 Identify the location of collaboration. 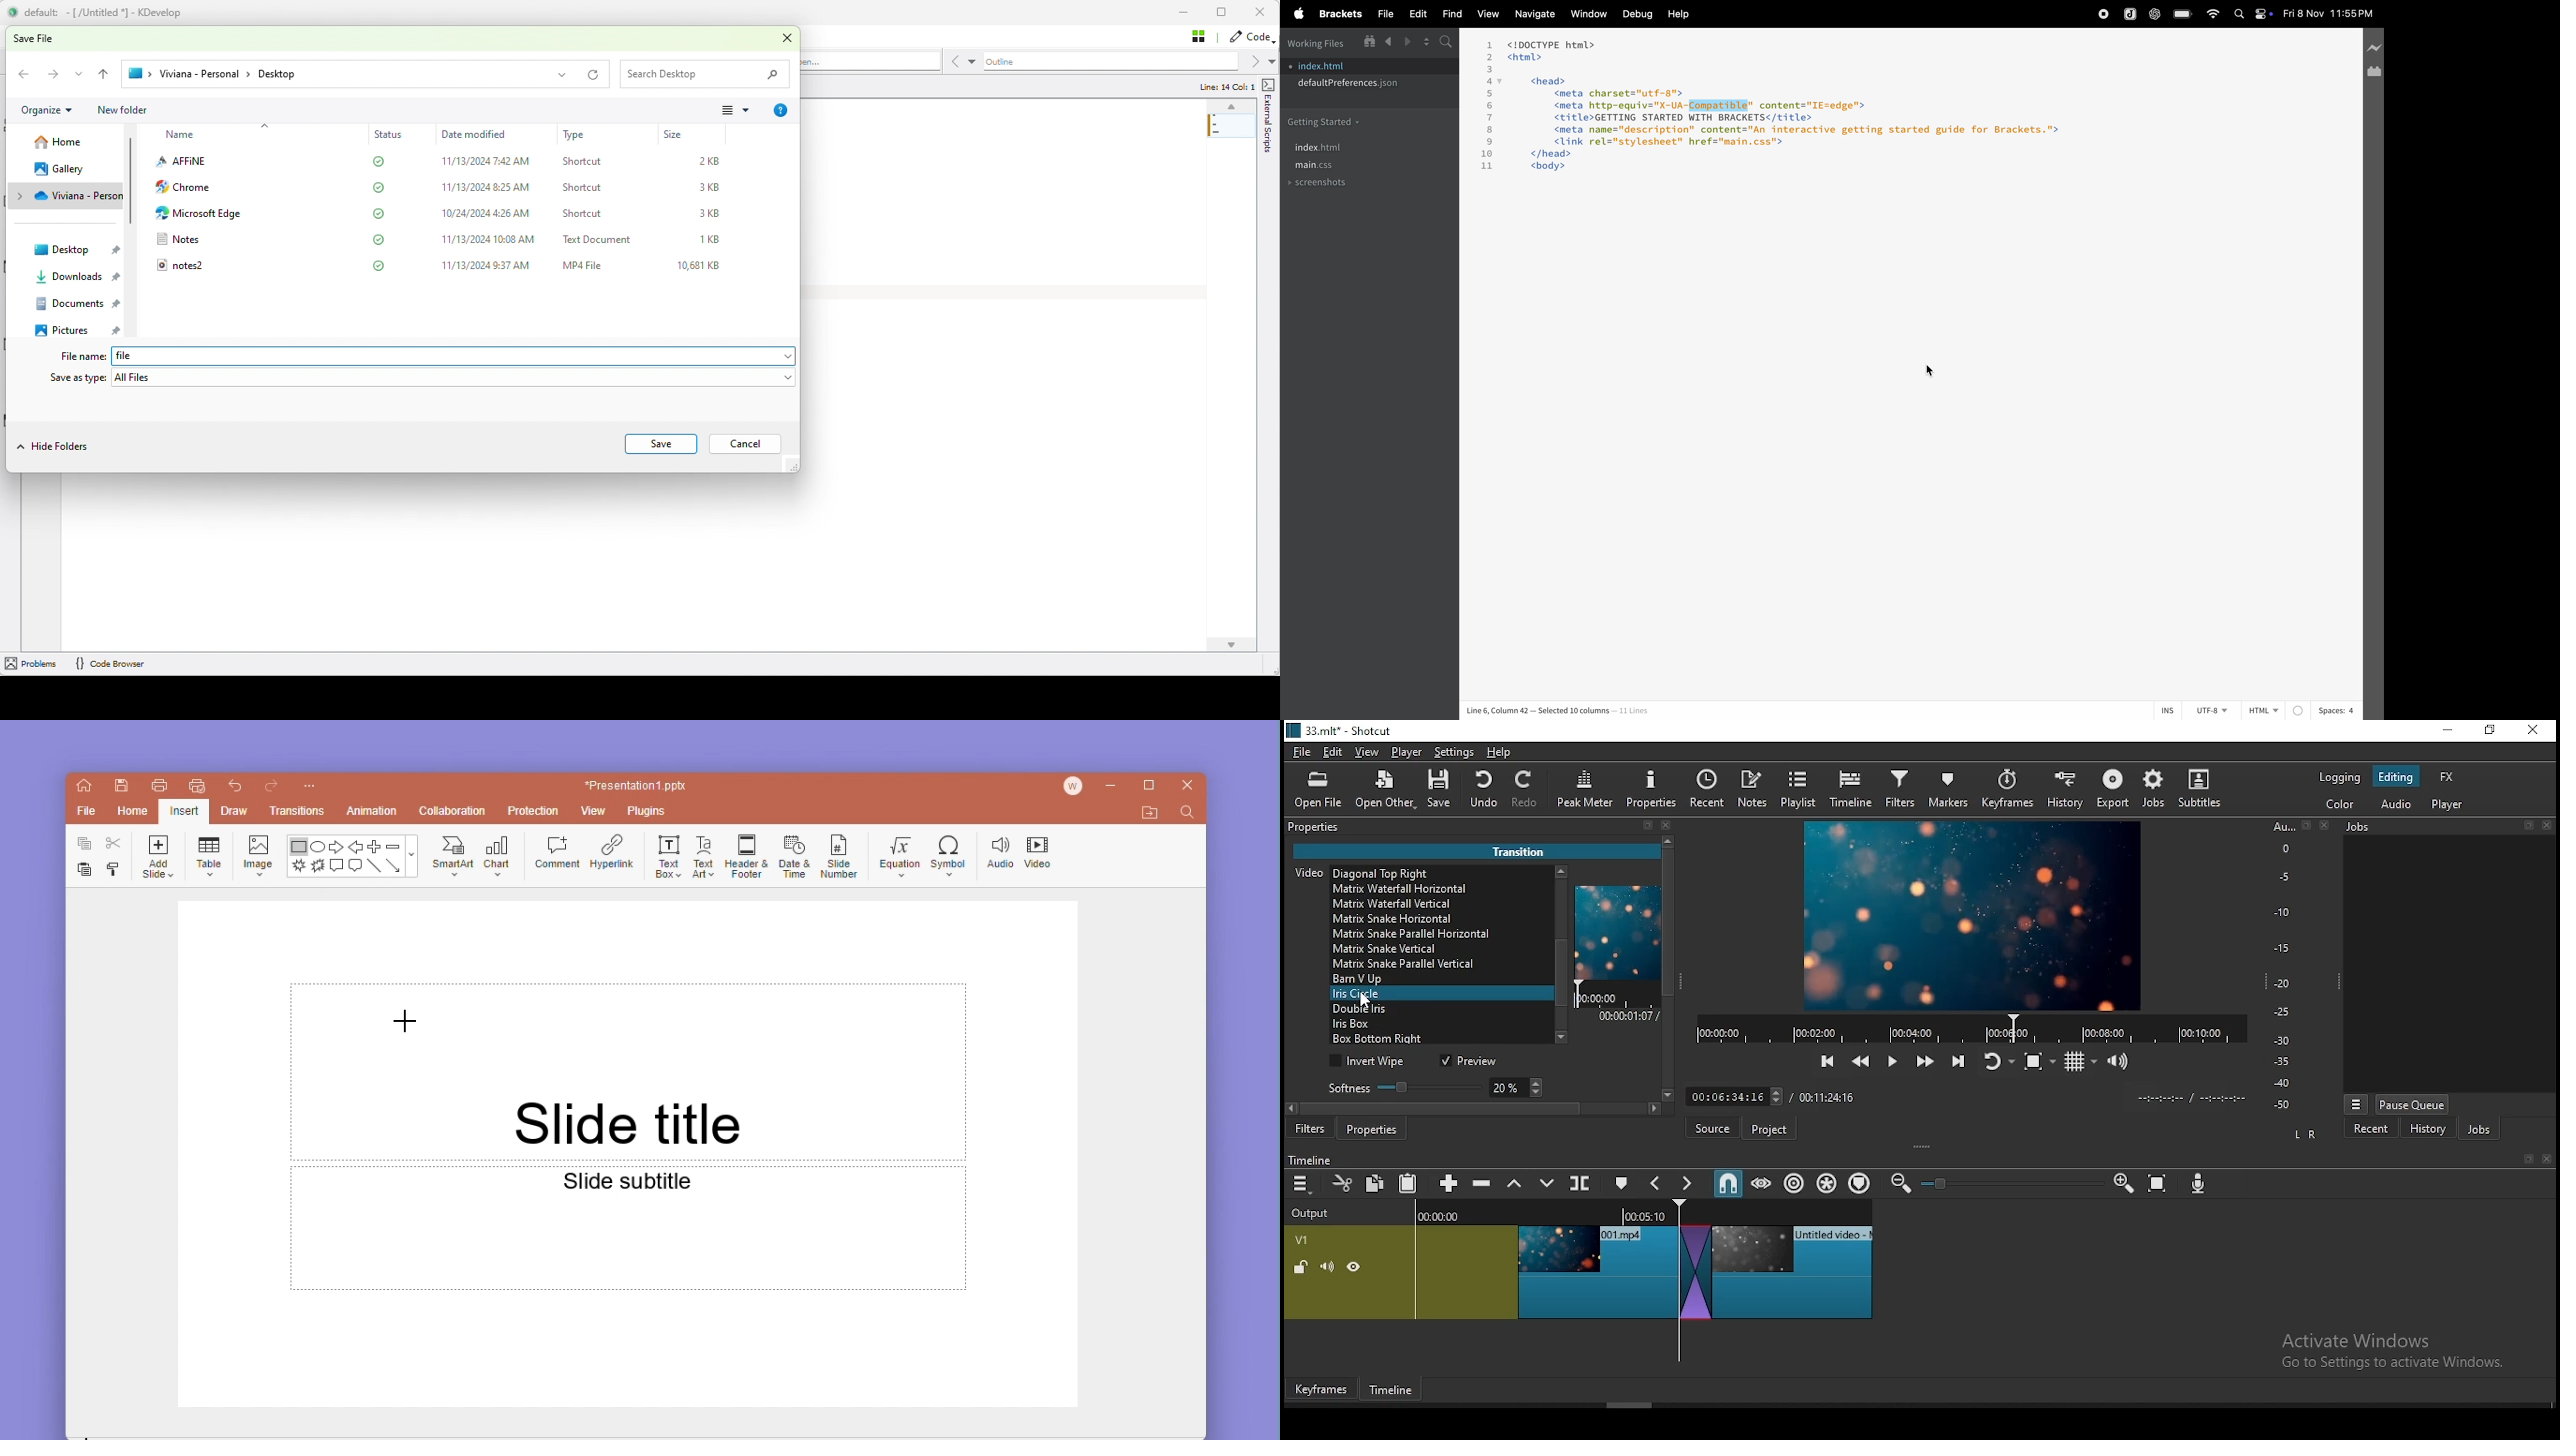
(453, 810).